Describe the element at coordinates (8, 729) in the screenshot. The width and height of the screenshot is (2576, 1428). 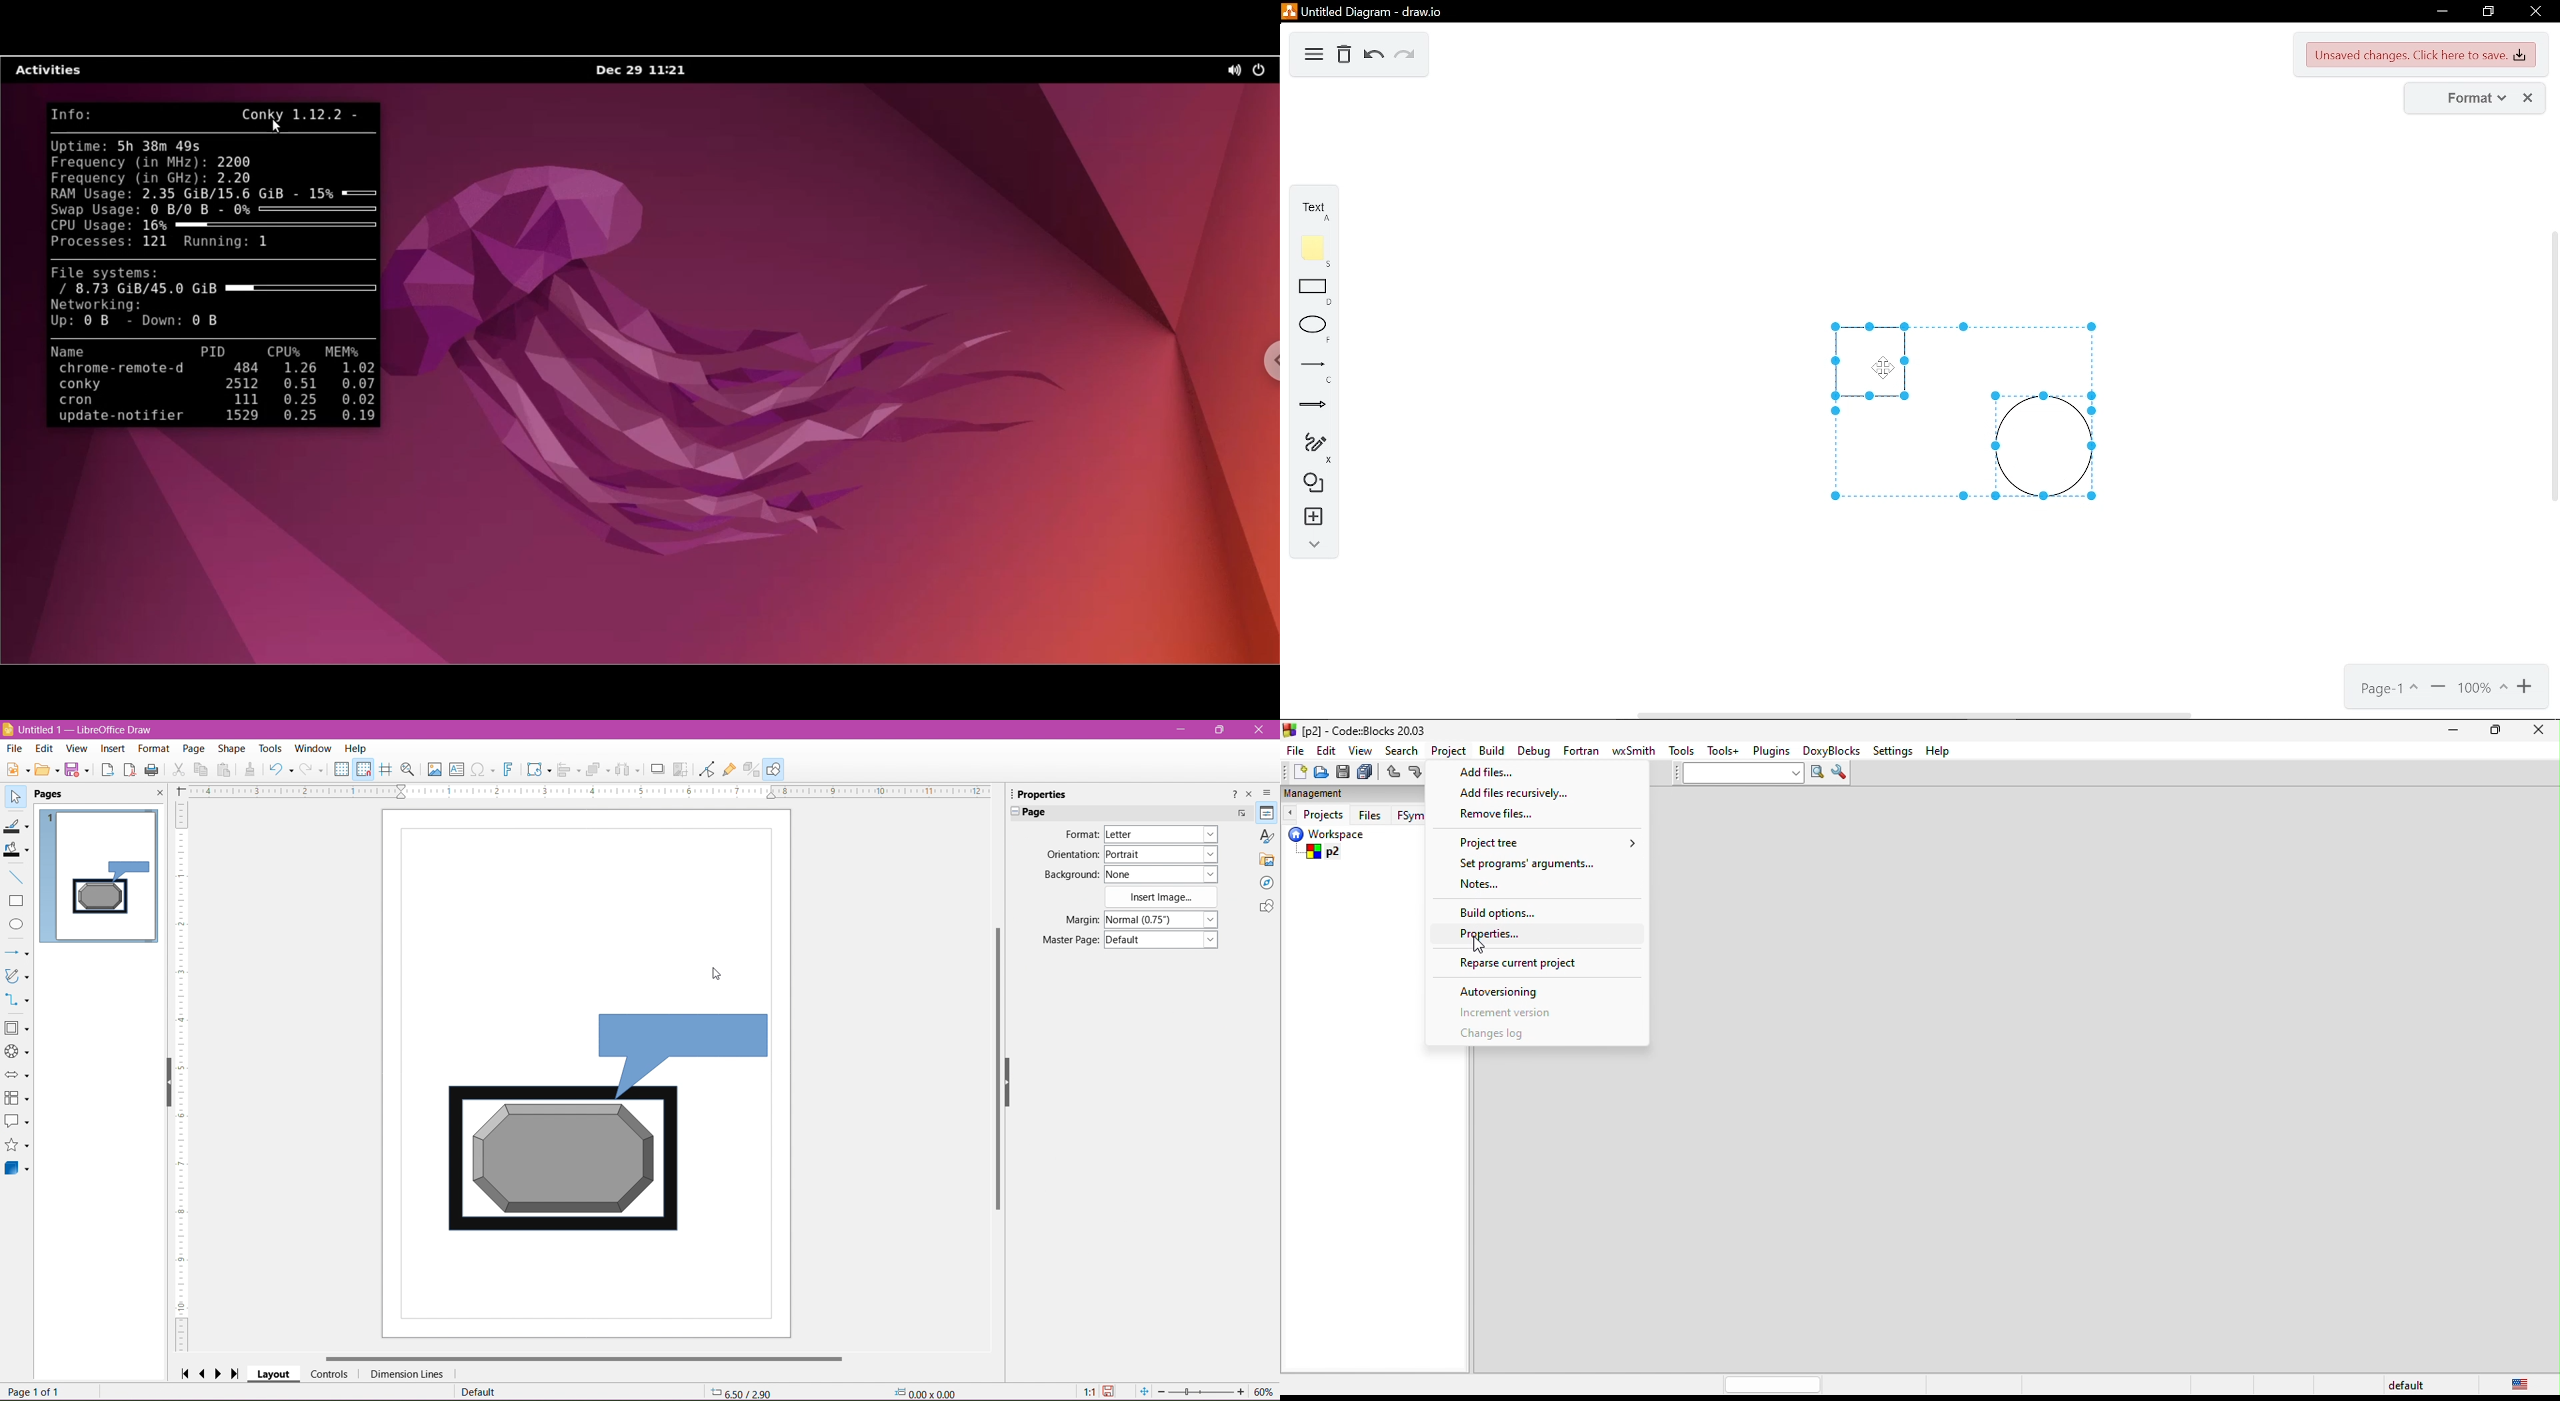
I see `Application Logo` at that location.